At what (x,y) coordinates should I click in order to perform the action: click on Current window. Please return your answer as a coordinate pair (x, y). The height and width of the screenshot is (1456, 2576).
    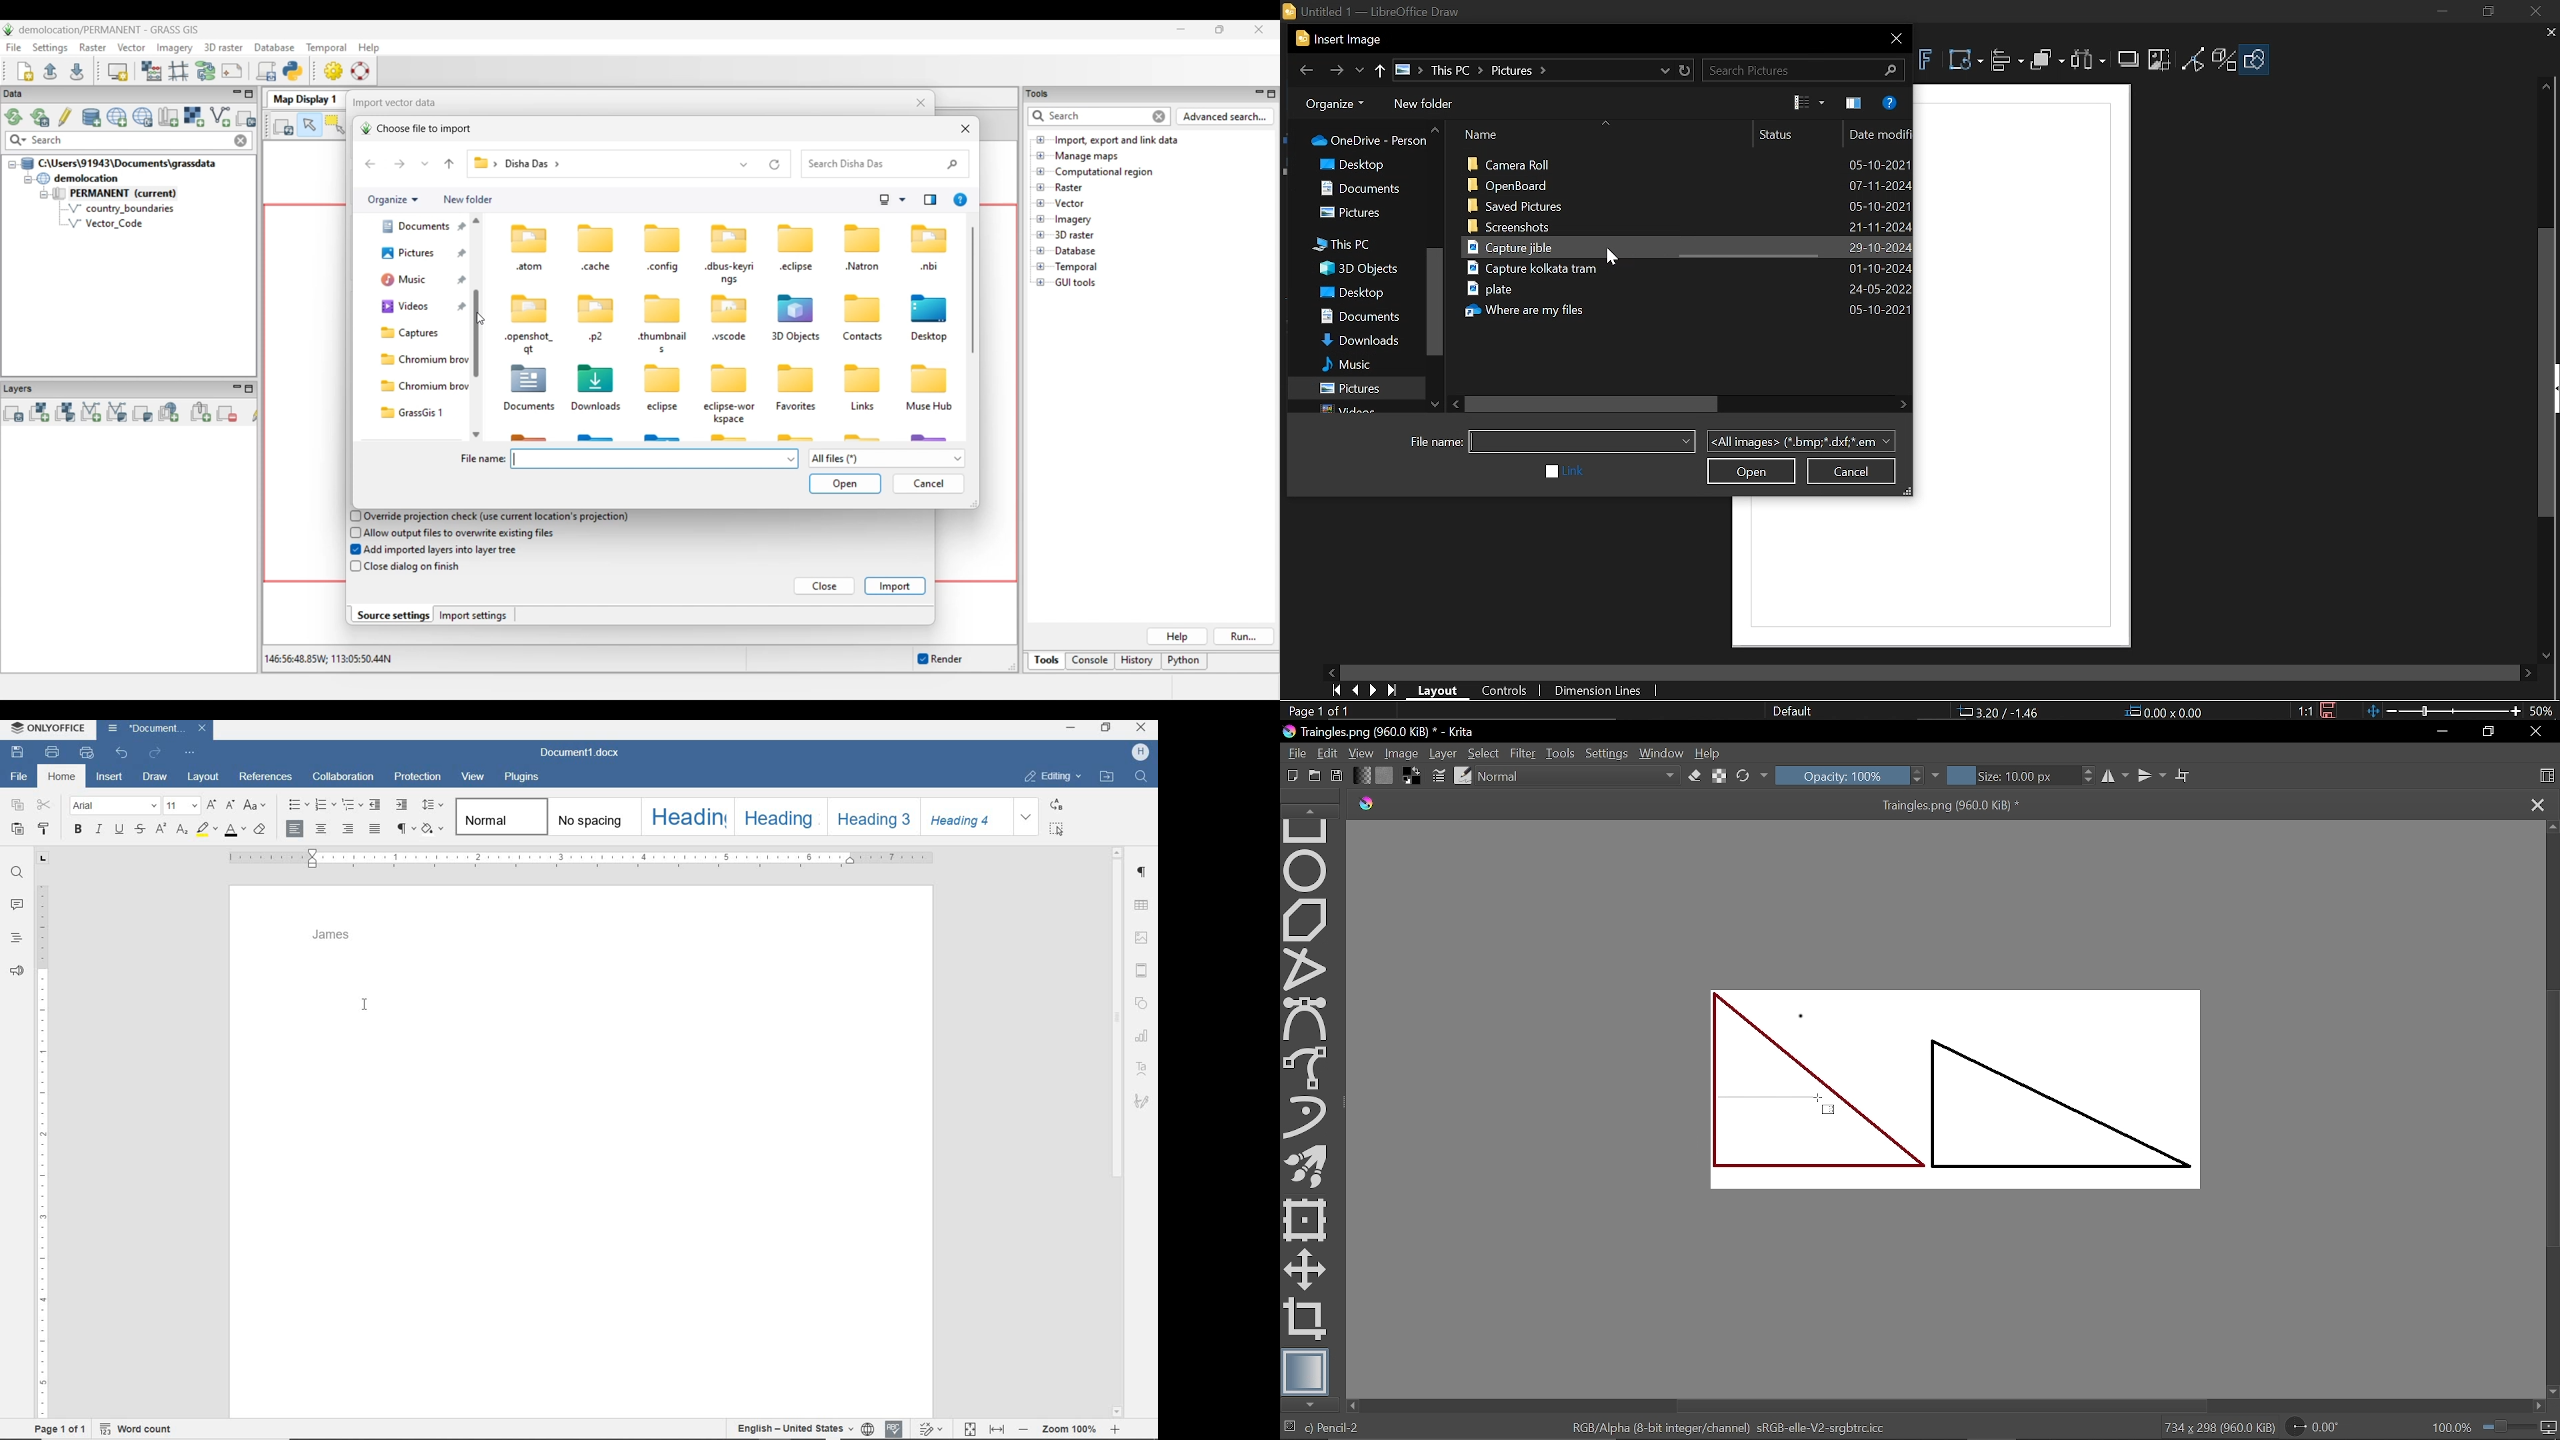
    Looking at the image, I should click on (1342, 38).